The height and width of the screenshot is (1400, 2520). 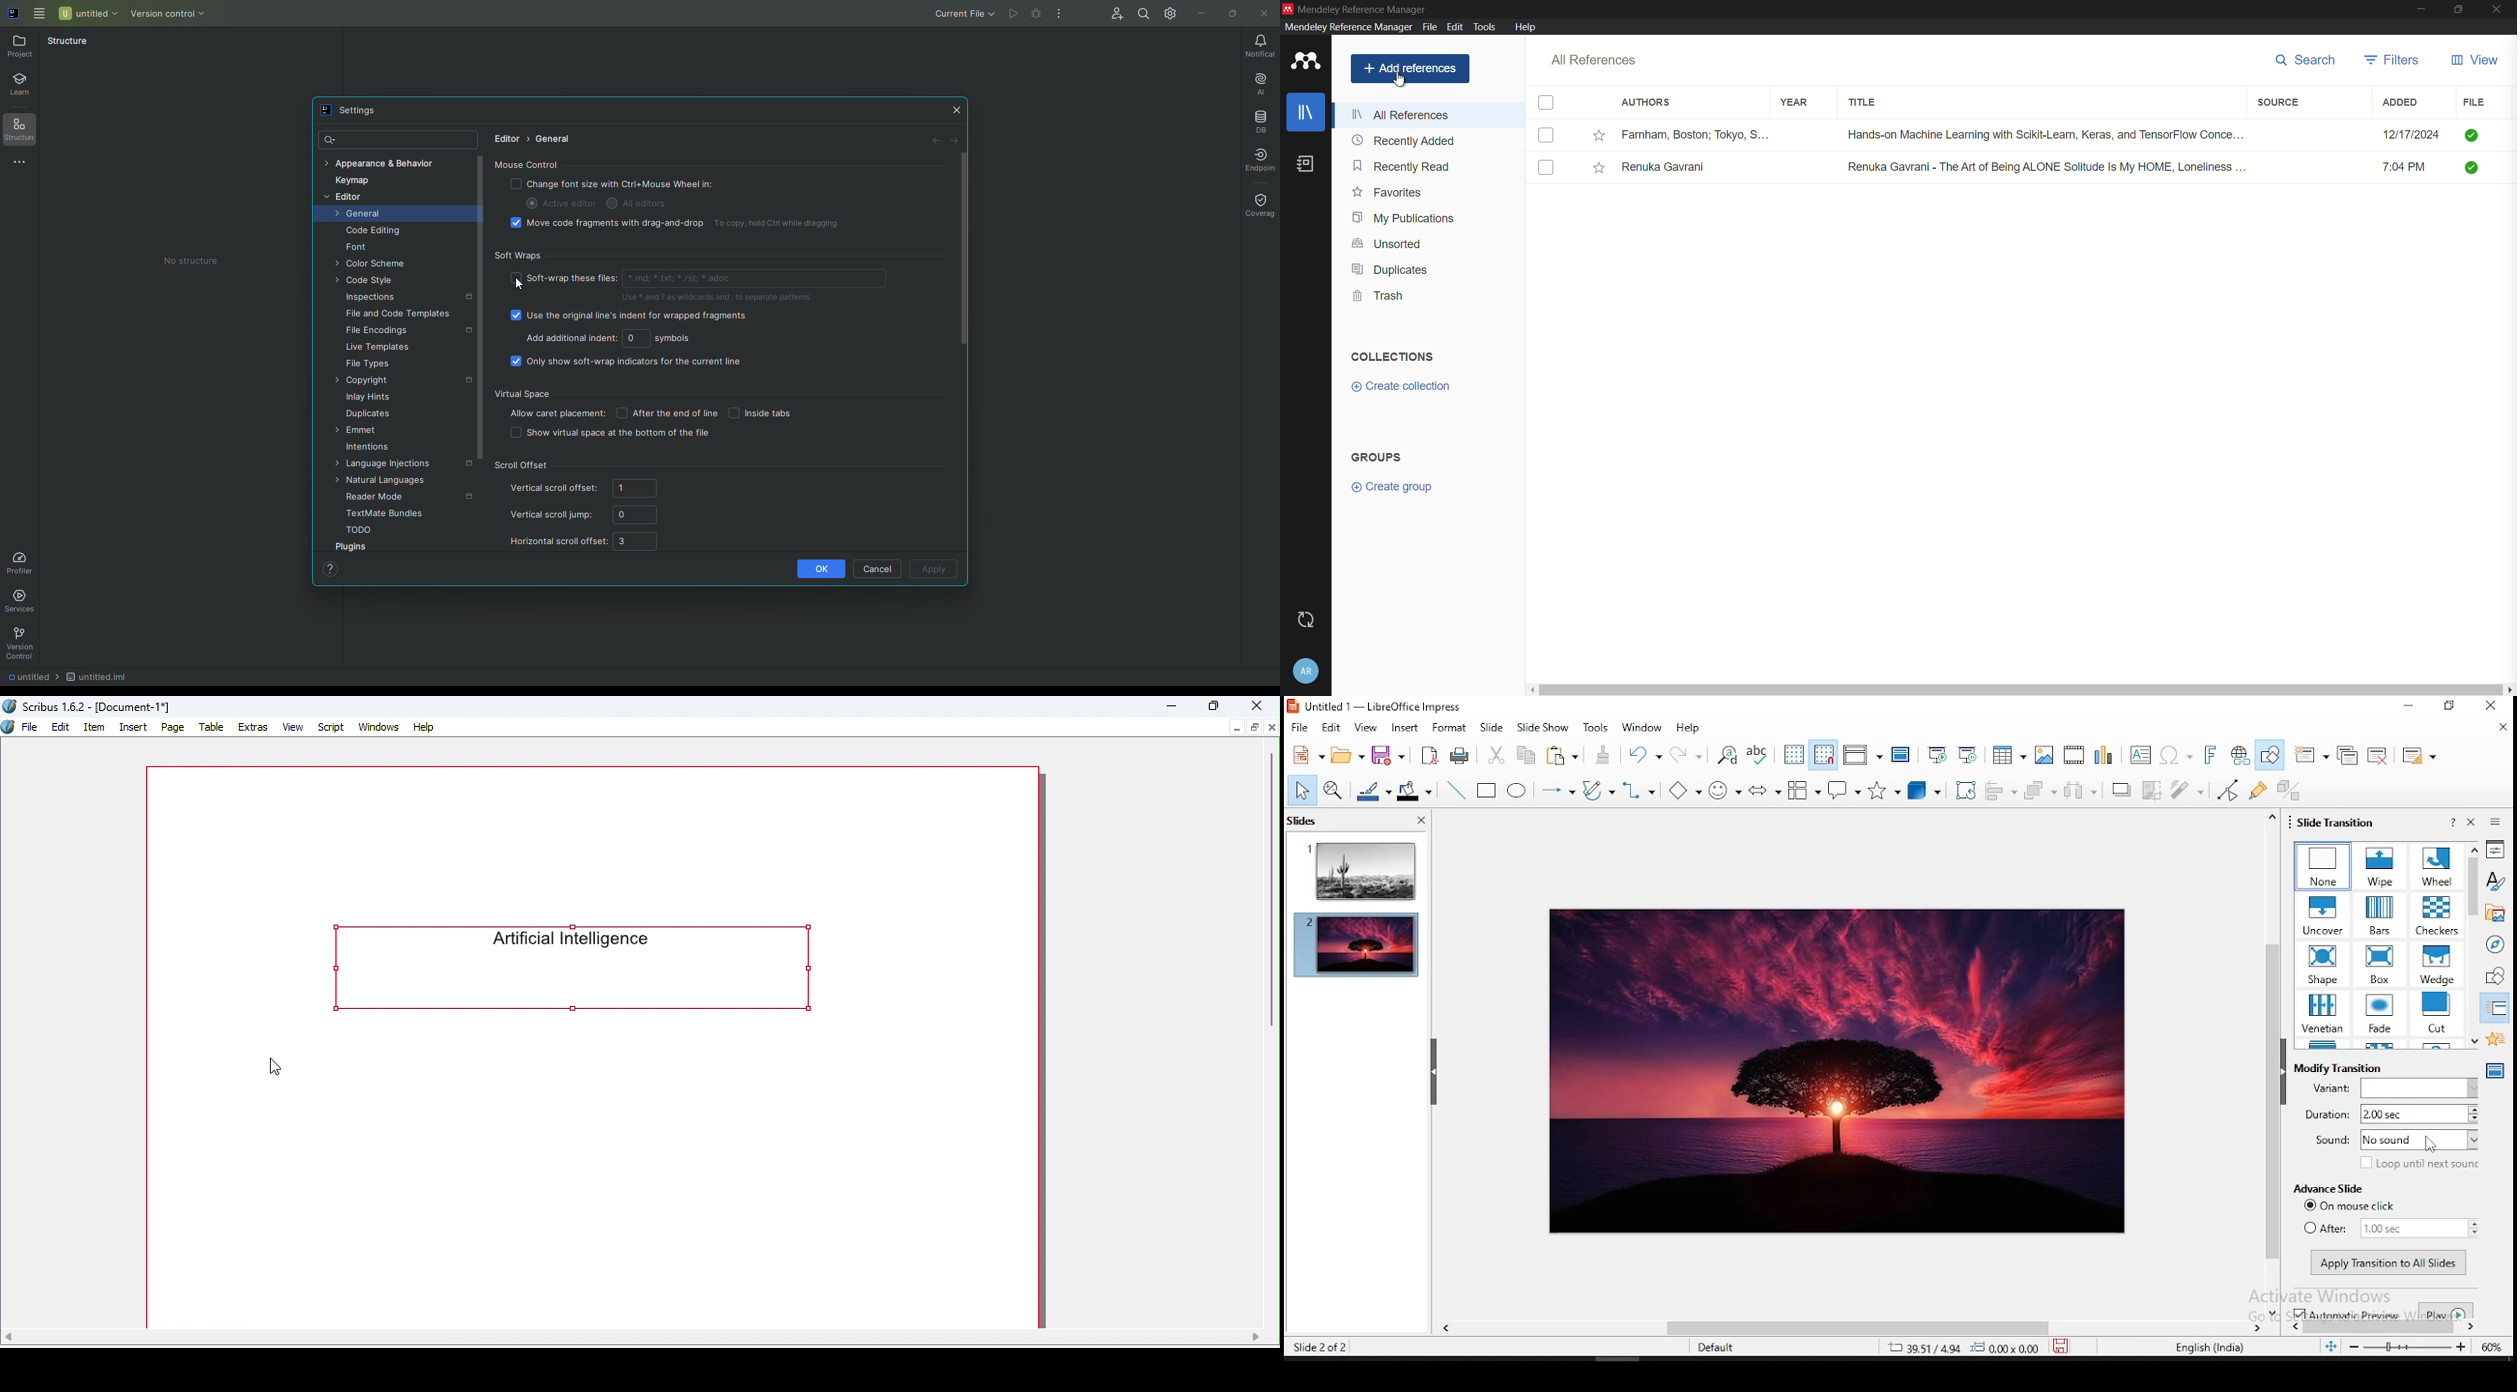 What do you see at coordinates (2491, 1348) in the screenshot?
I see `zoom level` at bounding box center [2491, 1348].